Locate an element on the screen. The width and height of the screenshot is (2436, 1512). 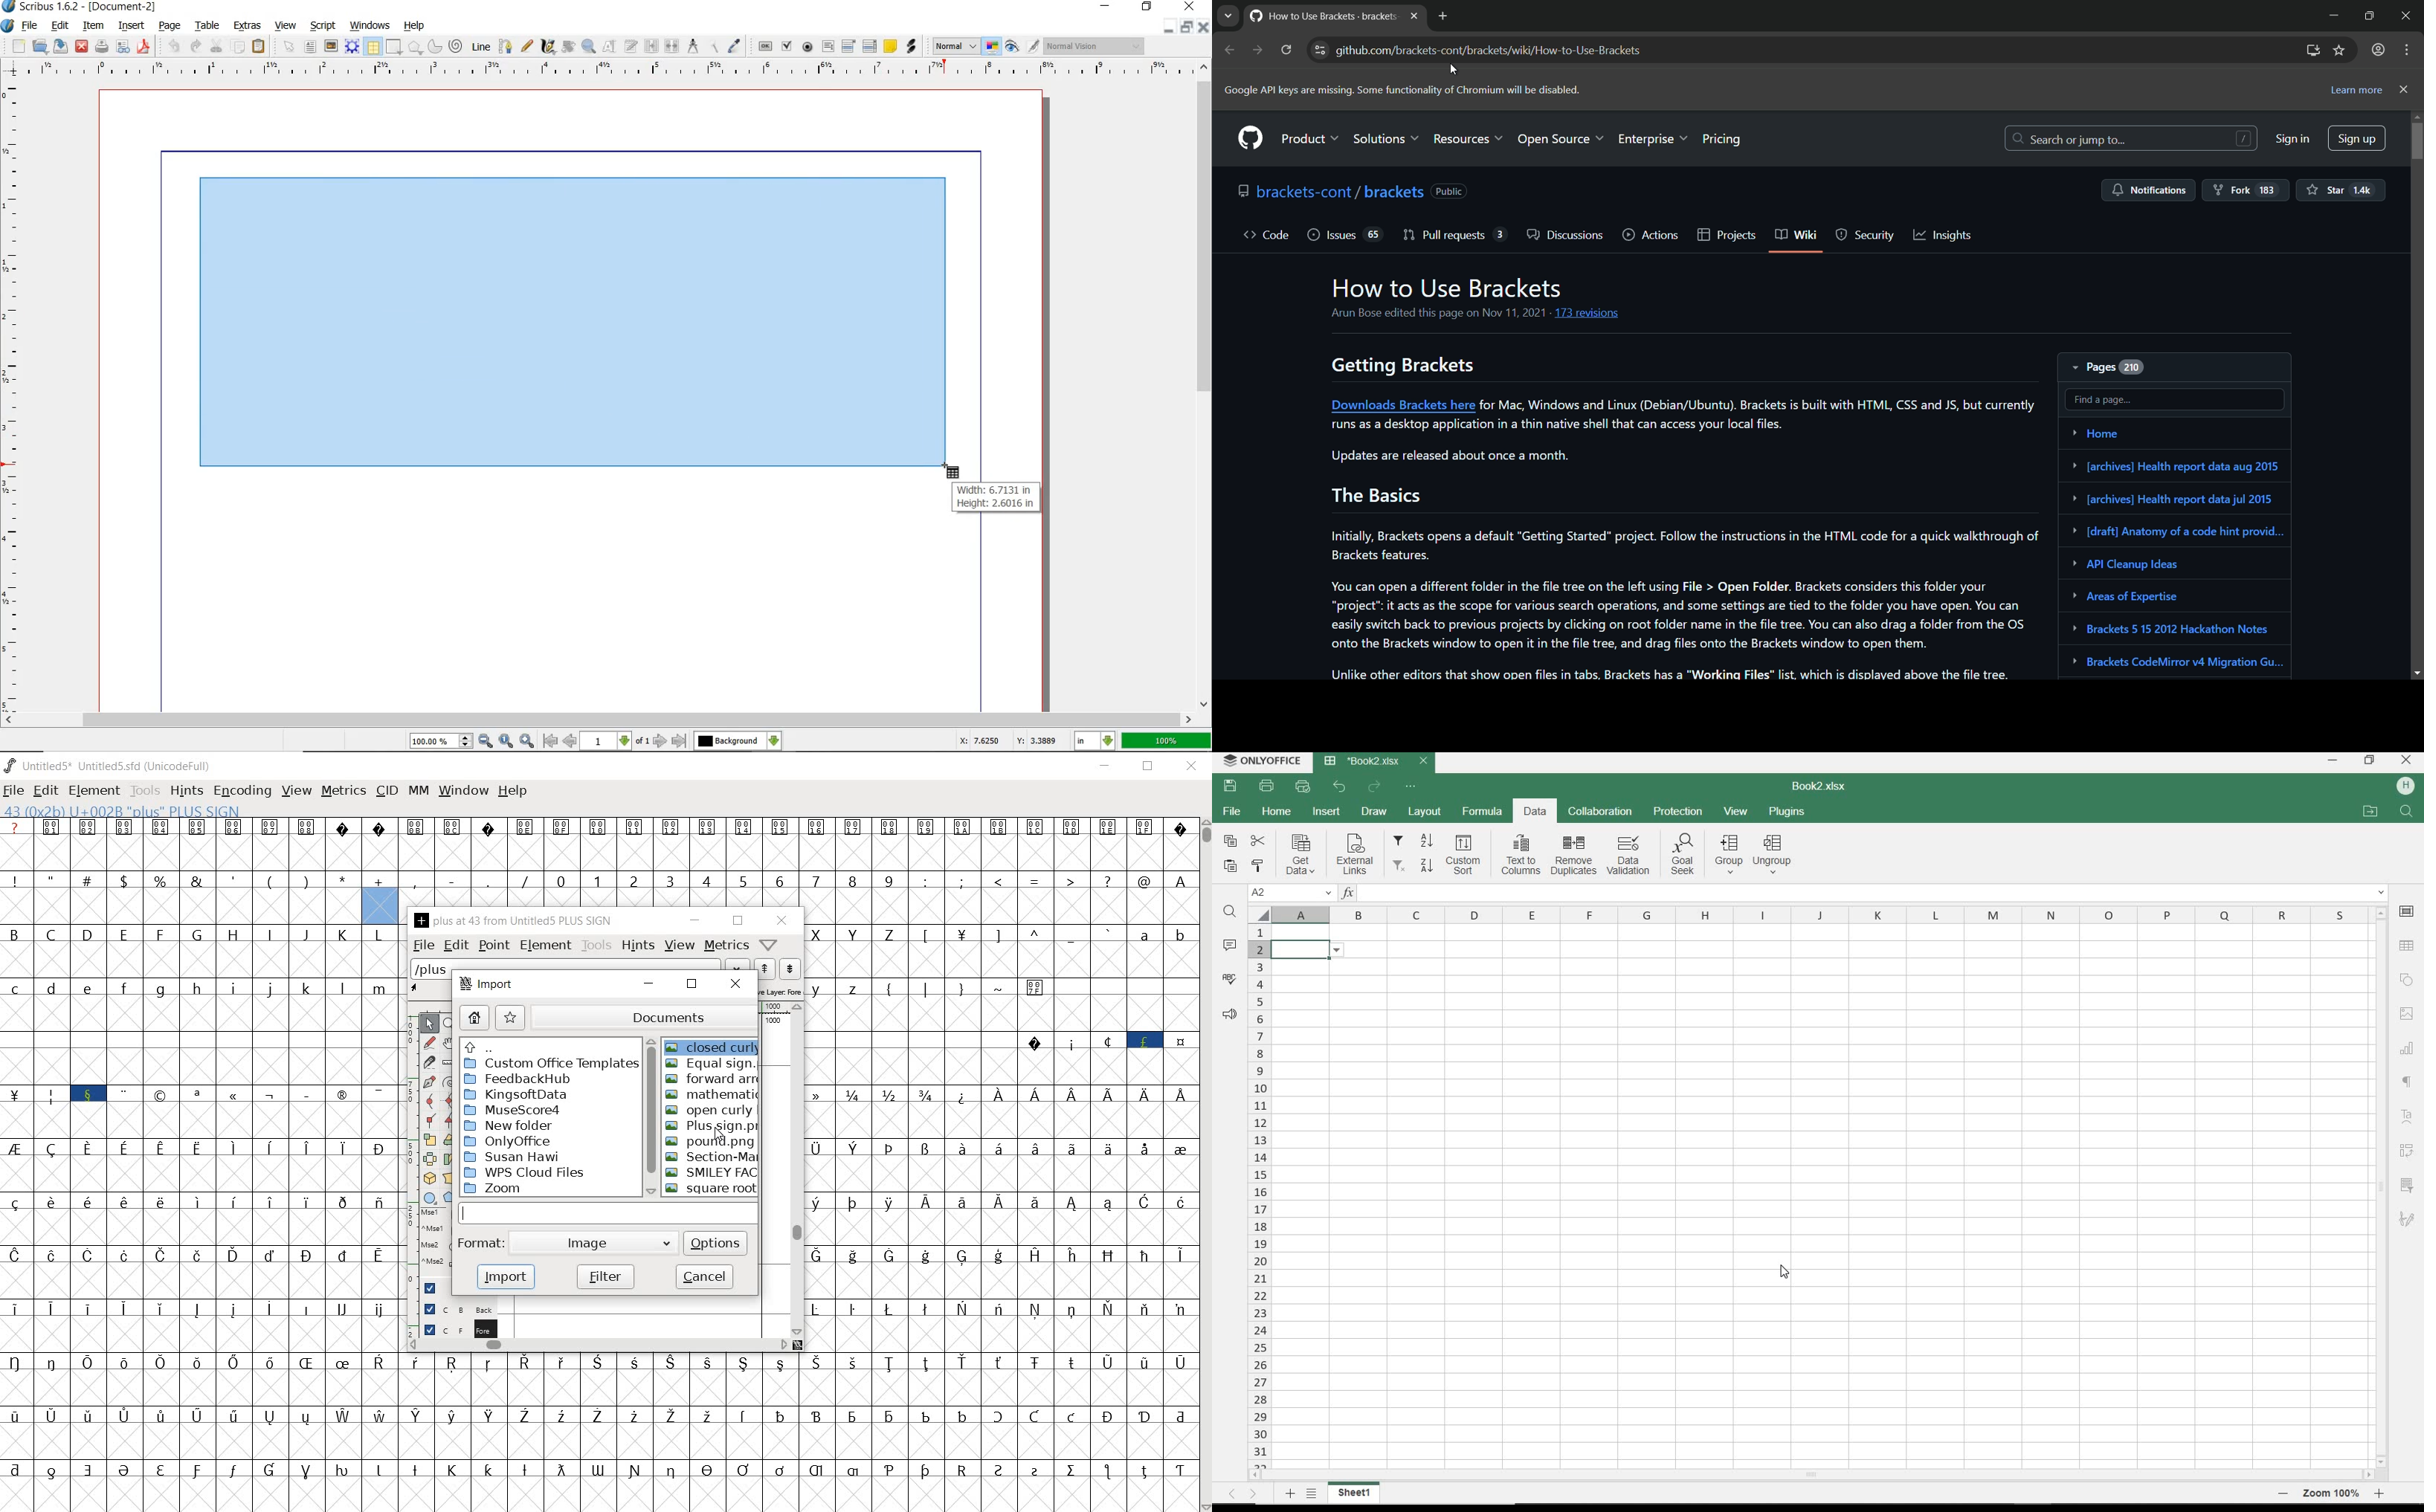
how to use brackets is located at coordinates (1448, 288).